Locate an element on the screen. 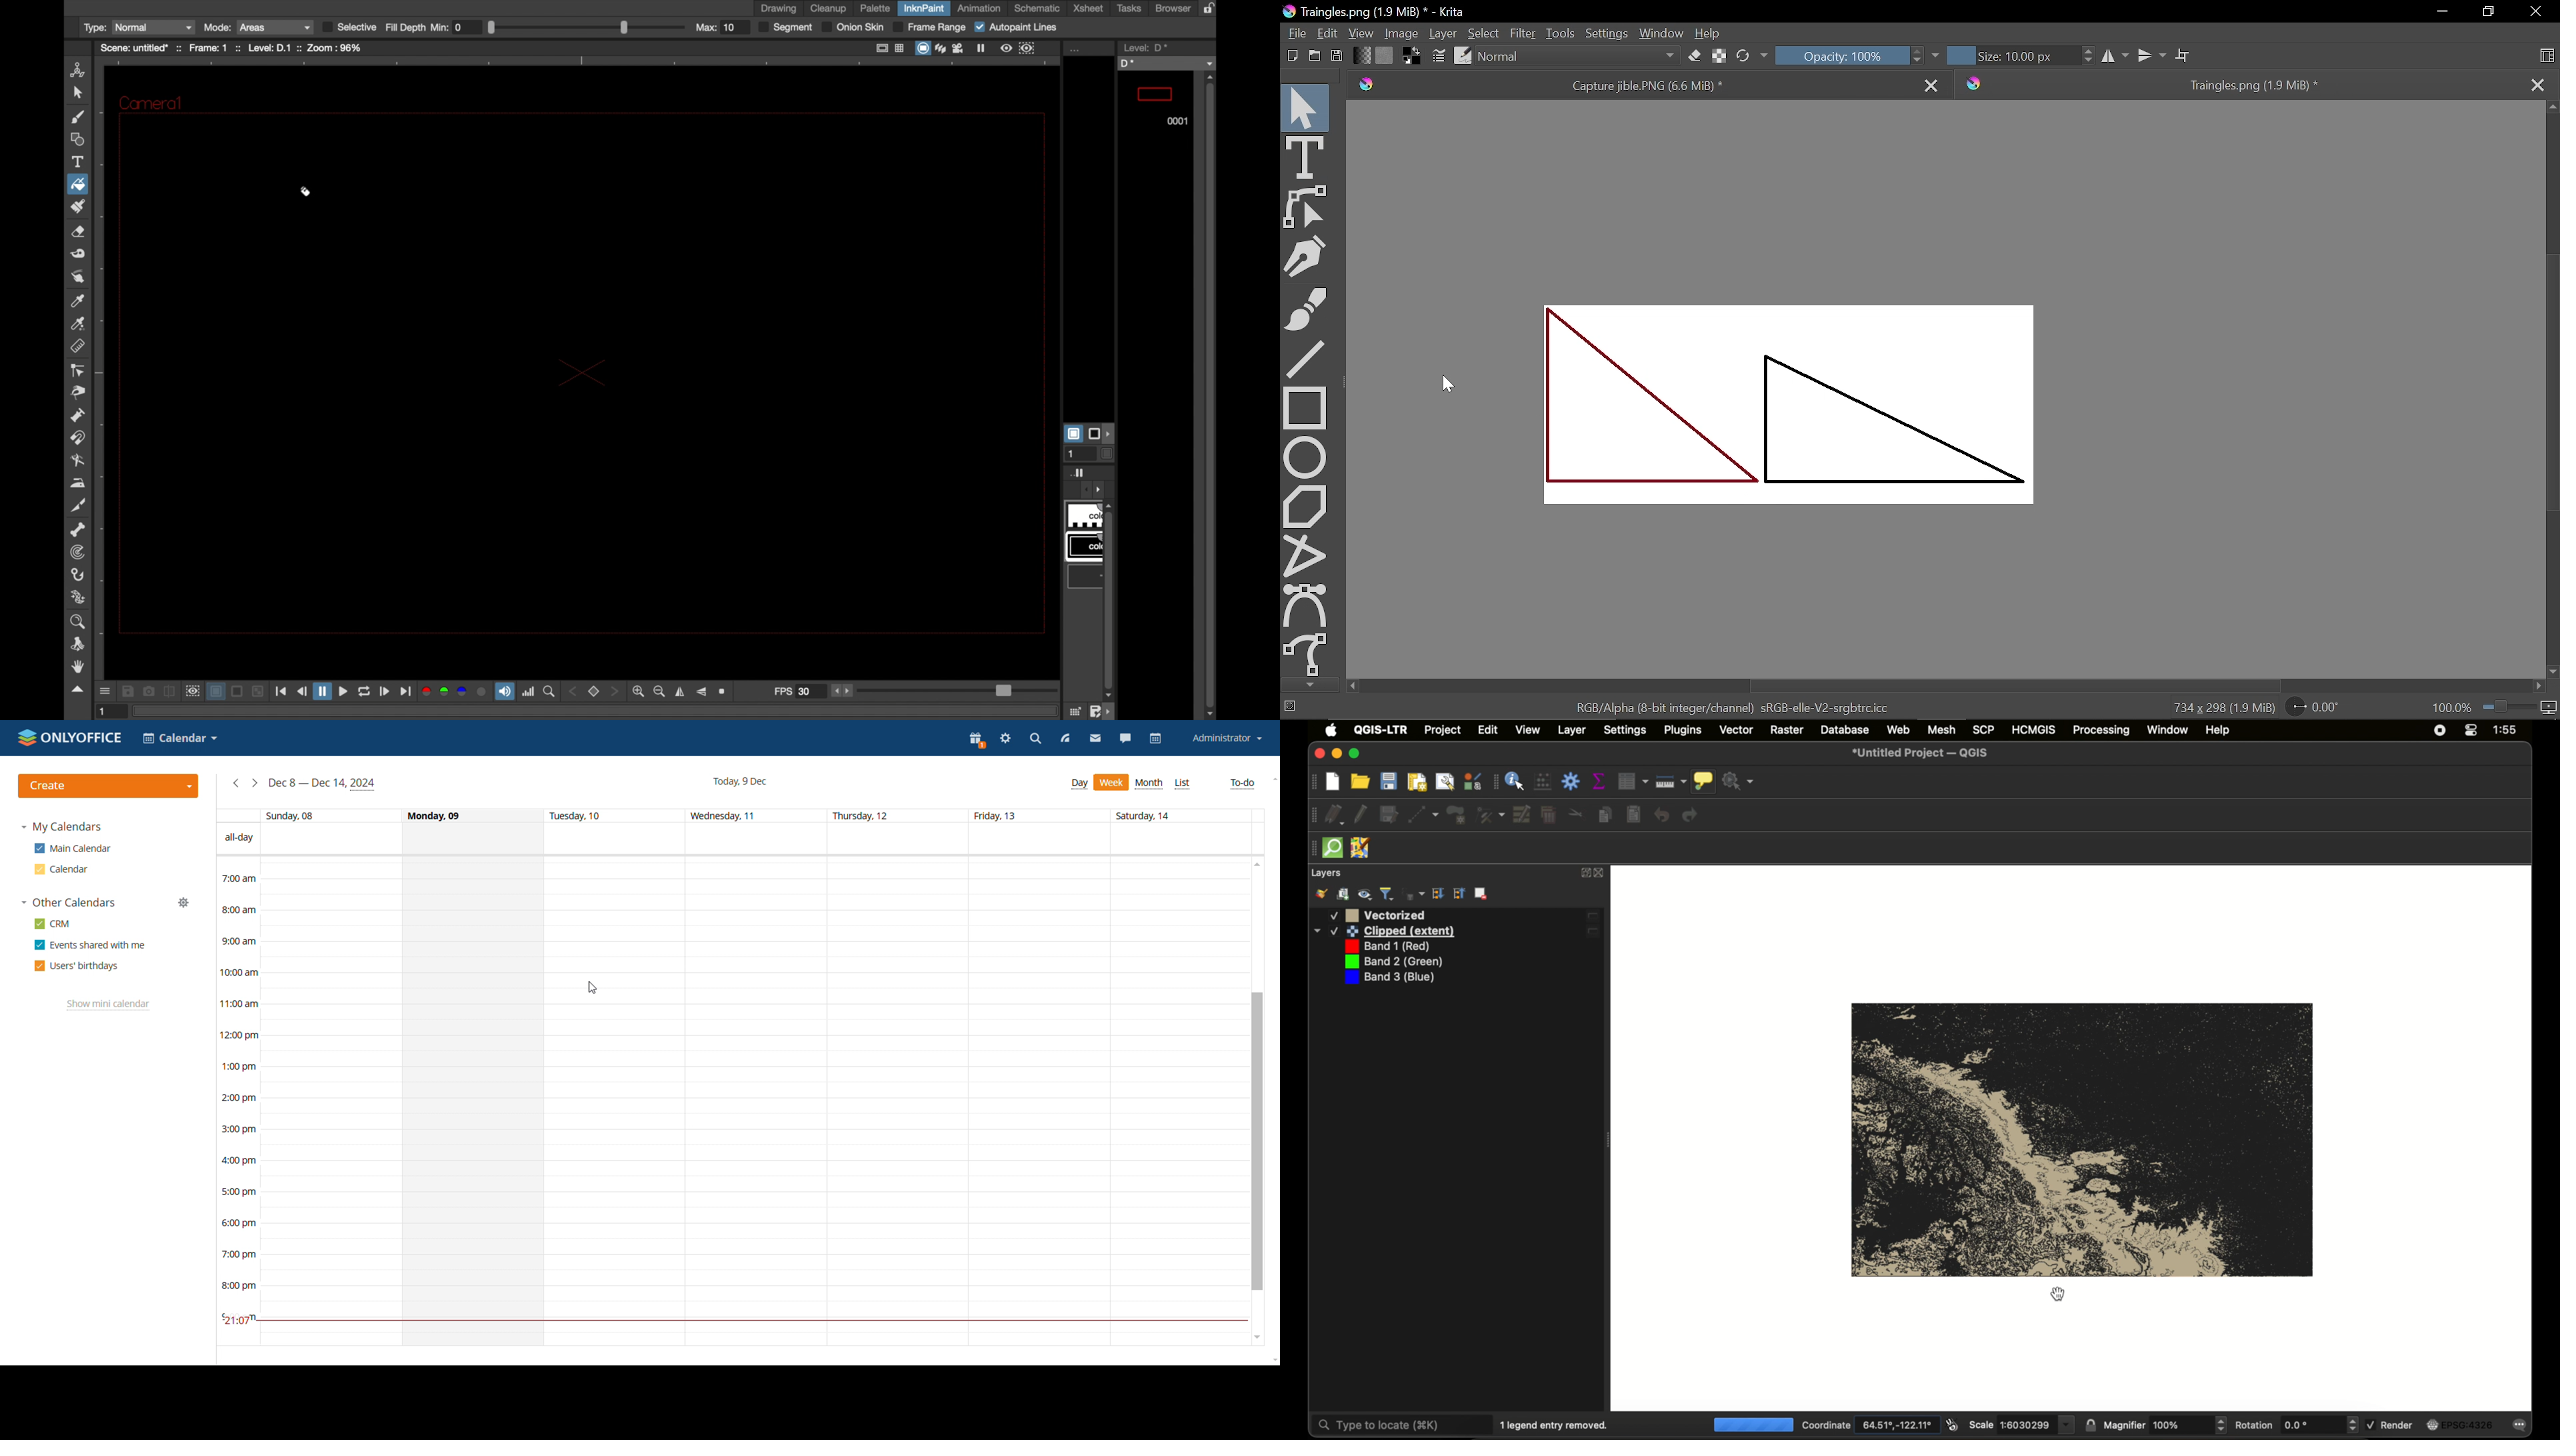  open is located at coordinates (1360, 781).